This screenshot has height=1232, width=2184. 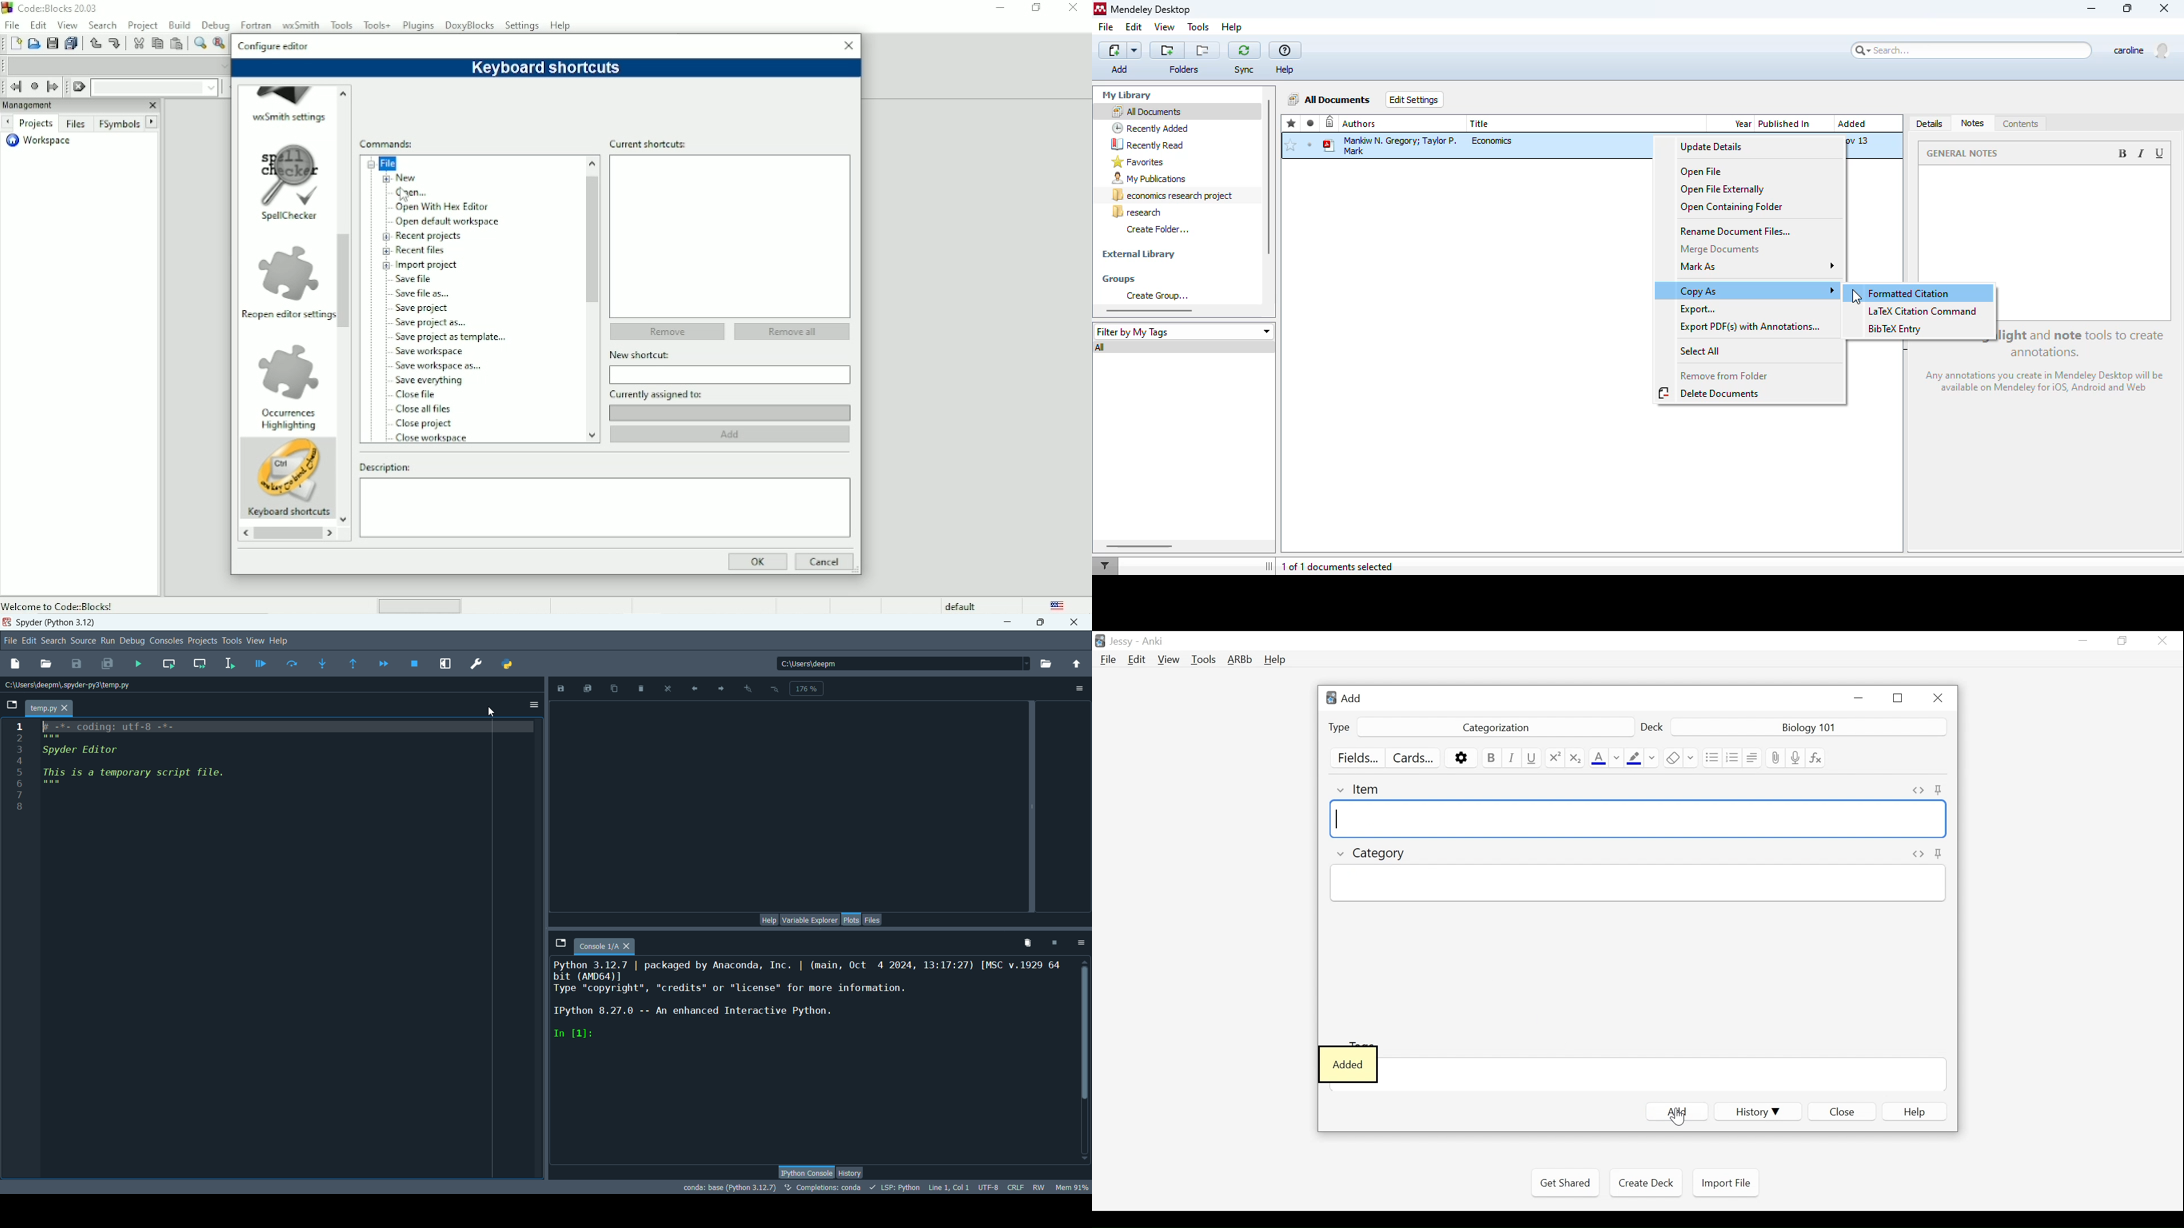 What do you see at coordinates (1965, 153) in the screenshot?
I see `general notes` at bounding box center [1965, 153].